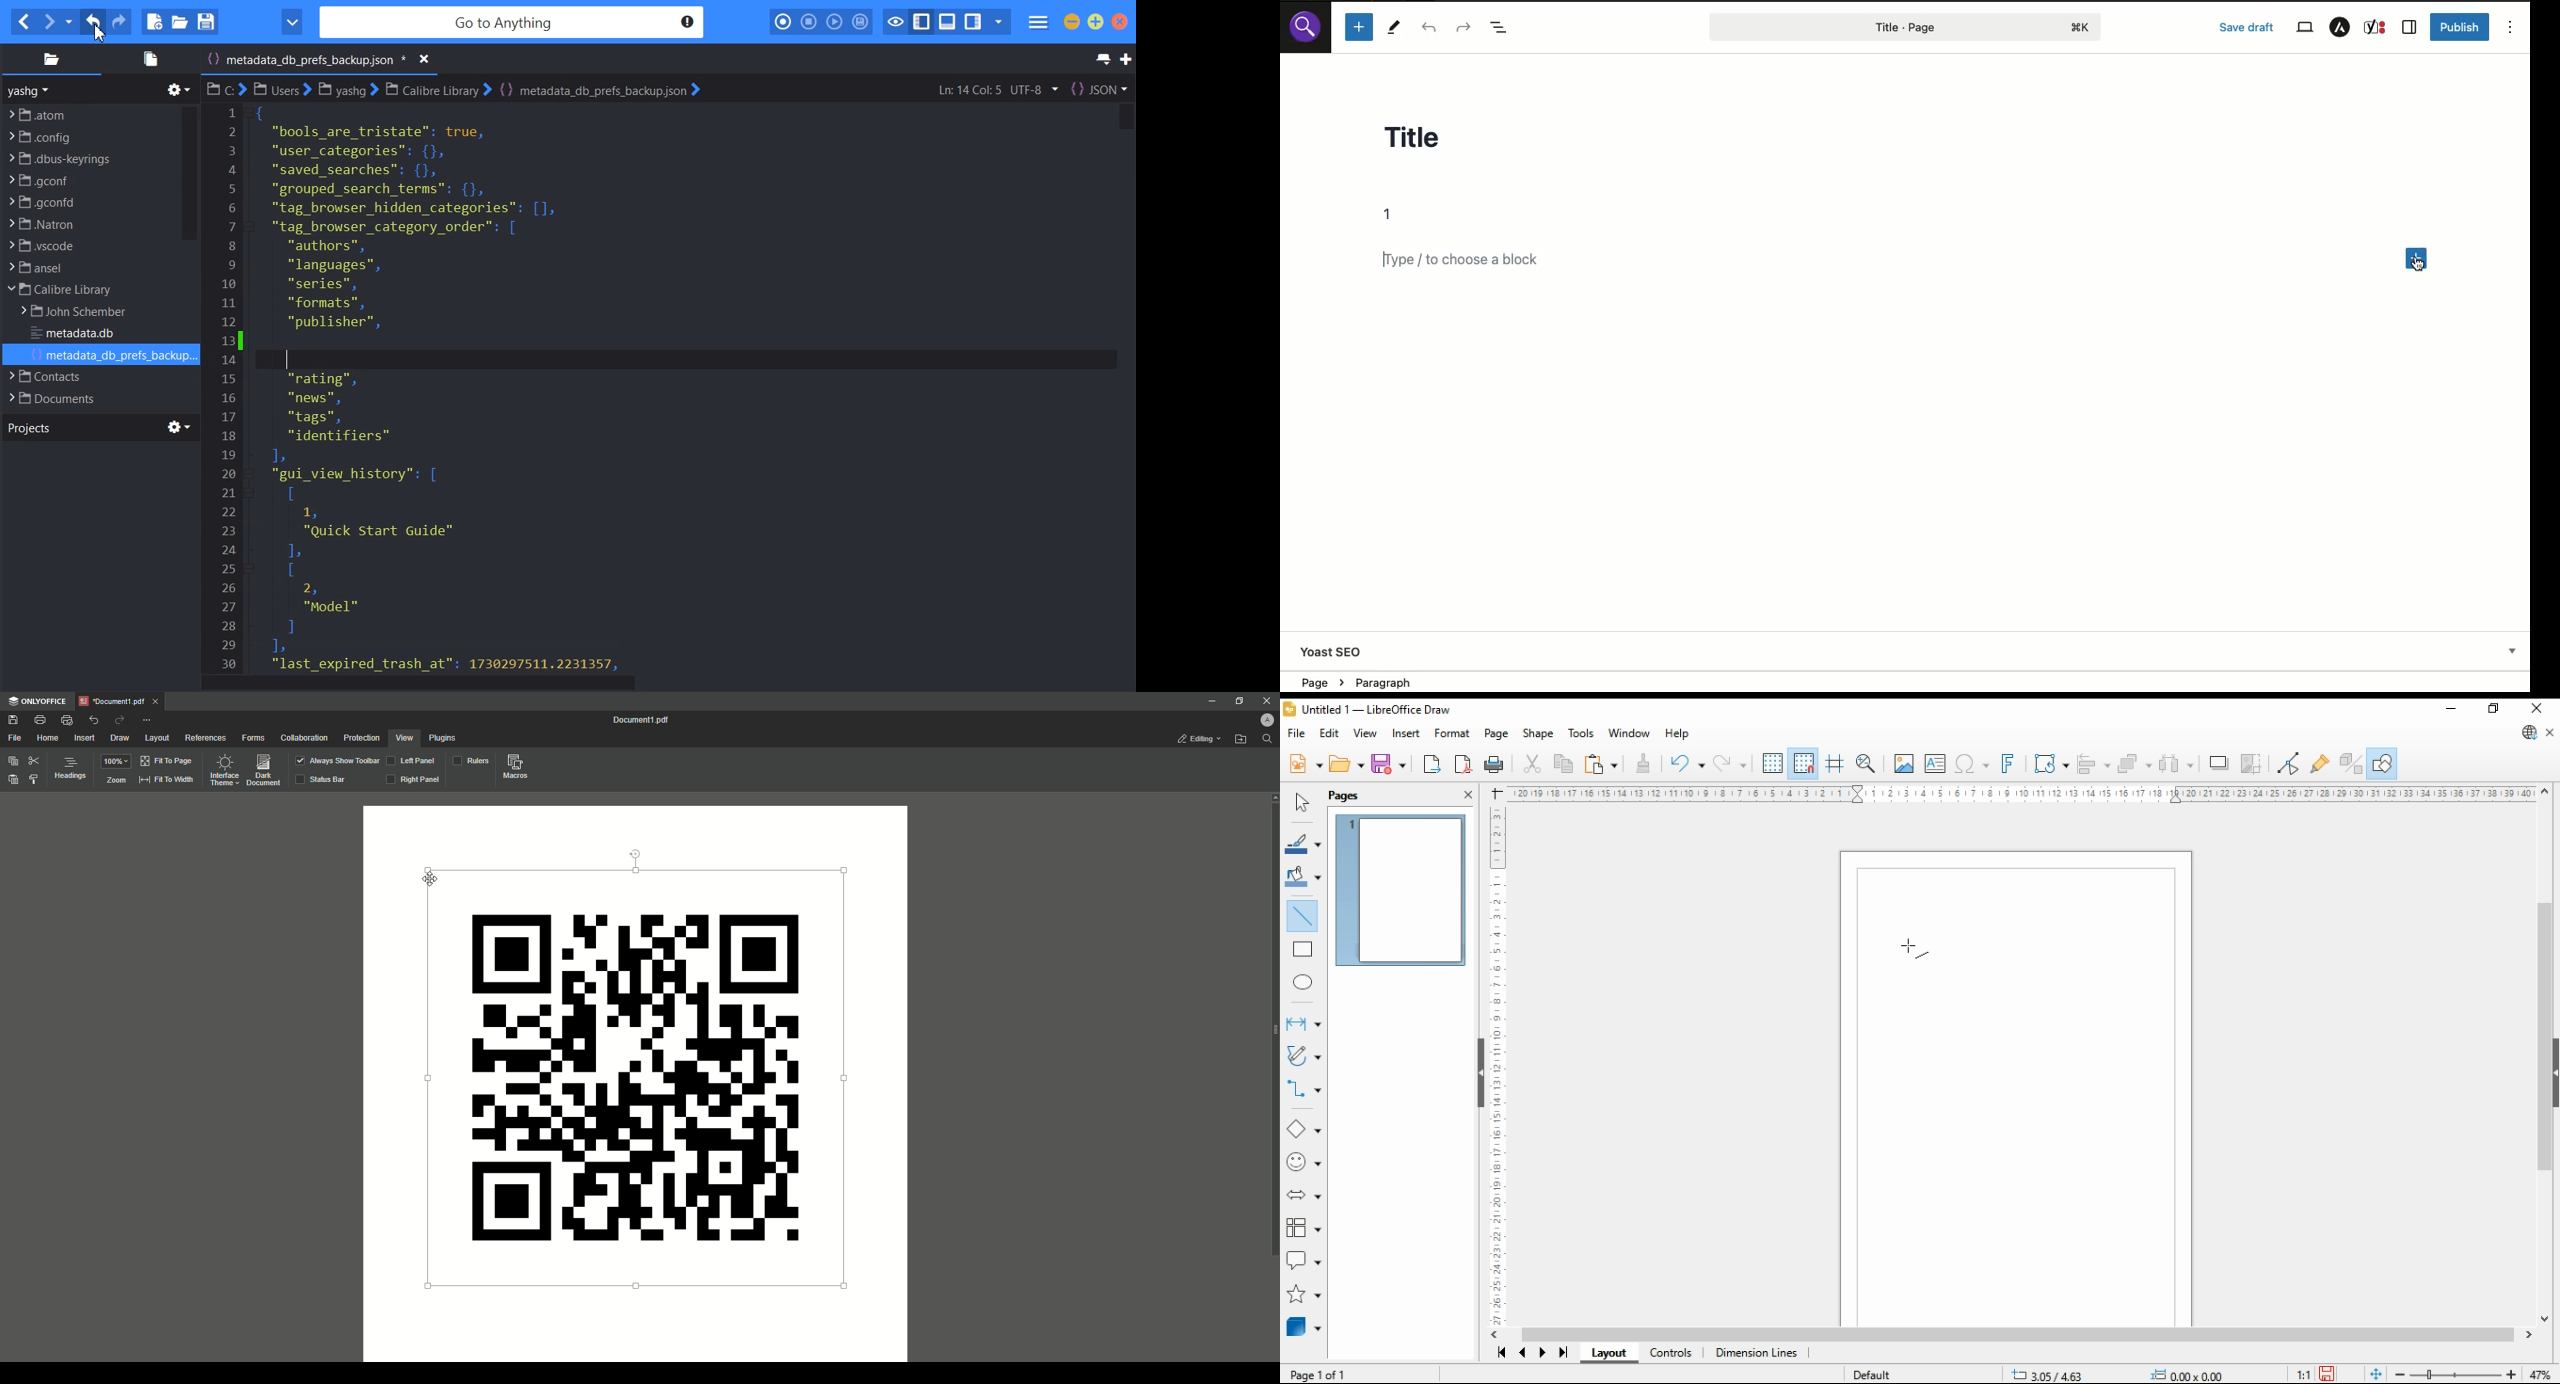 This screenshot has height=1400, width=2576. Describe the element at coordinates (2252, 763) in the screenshot. I see `crop` at that location.